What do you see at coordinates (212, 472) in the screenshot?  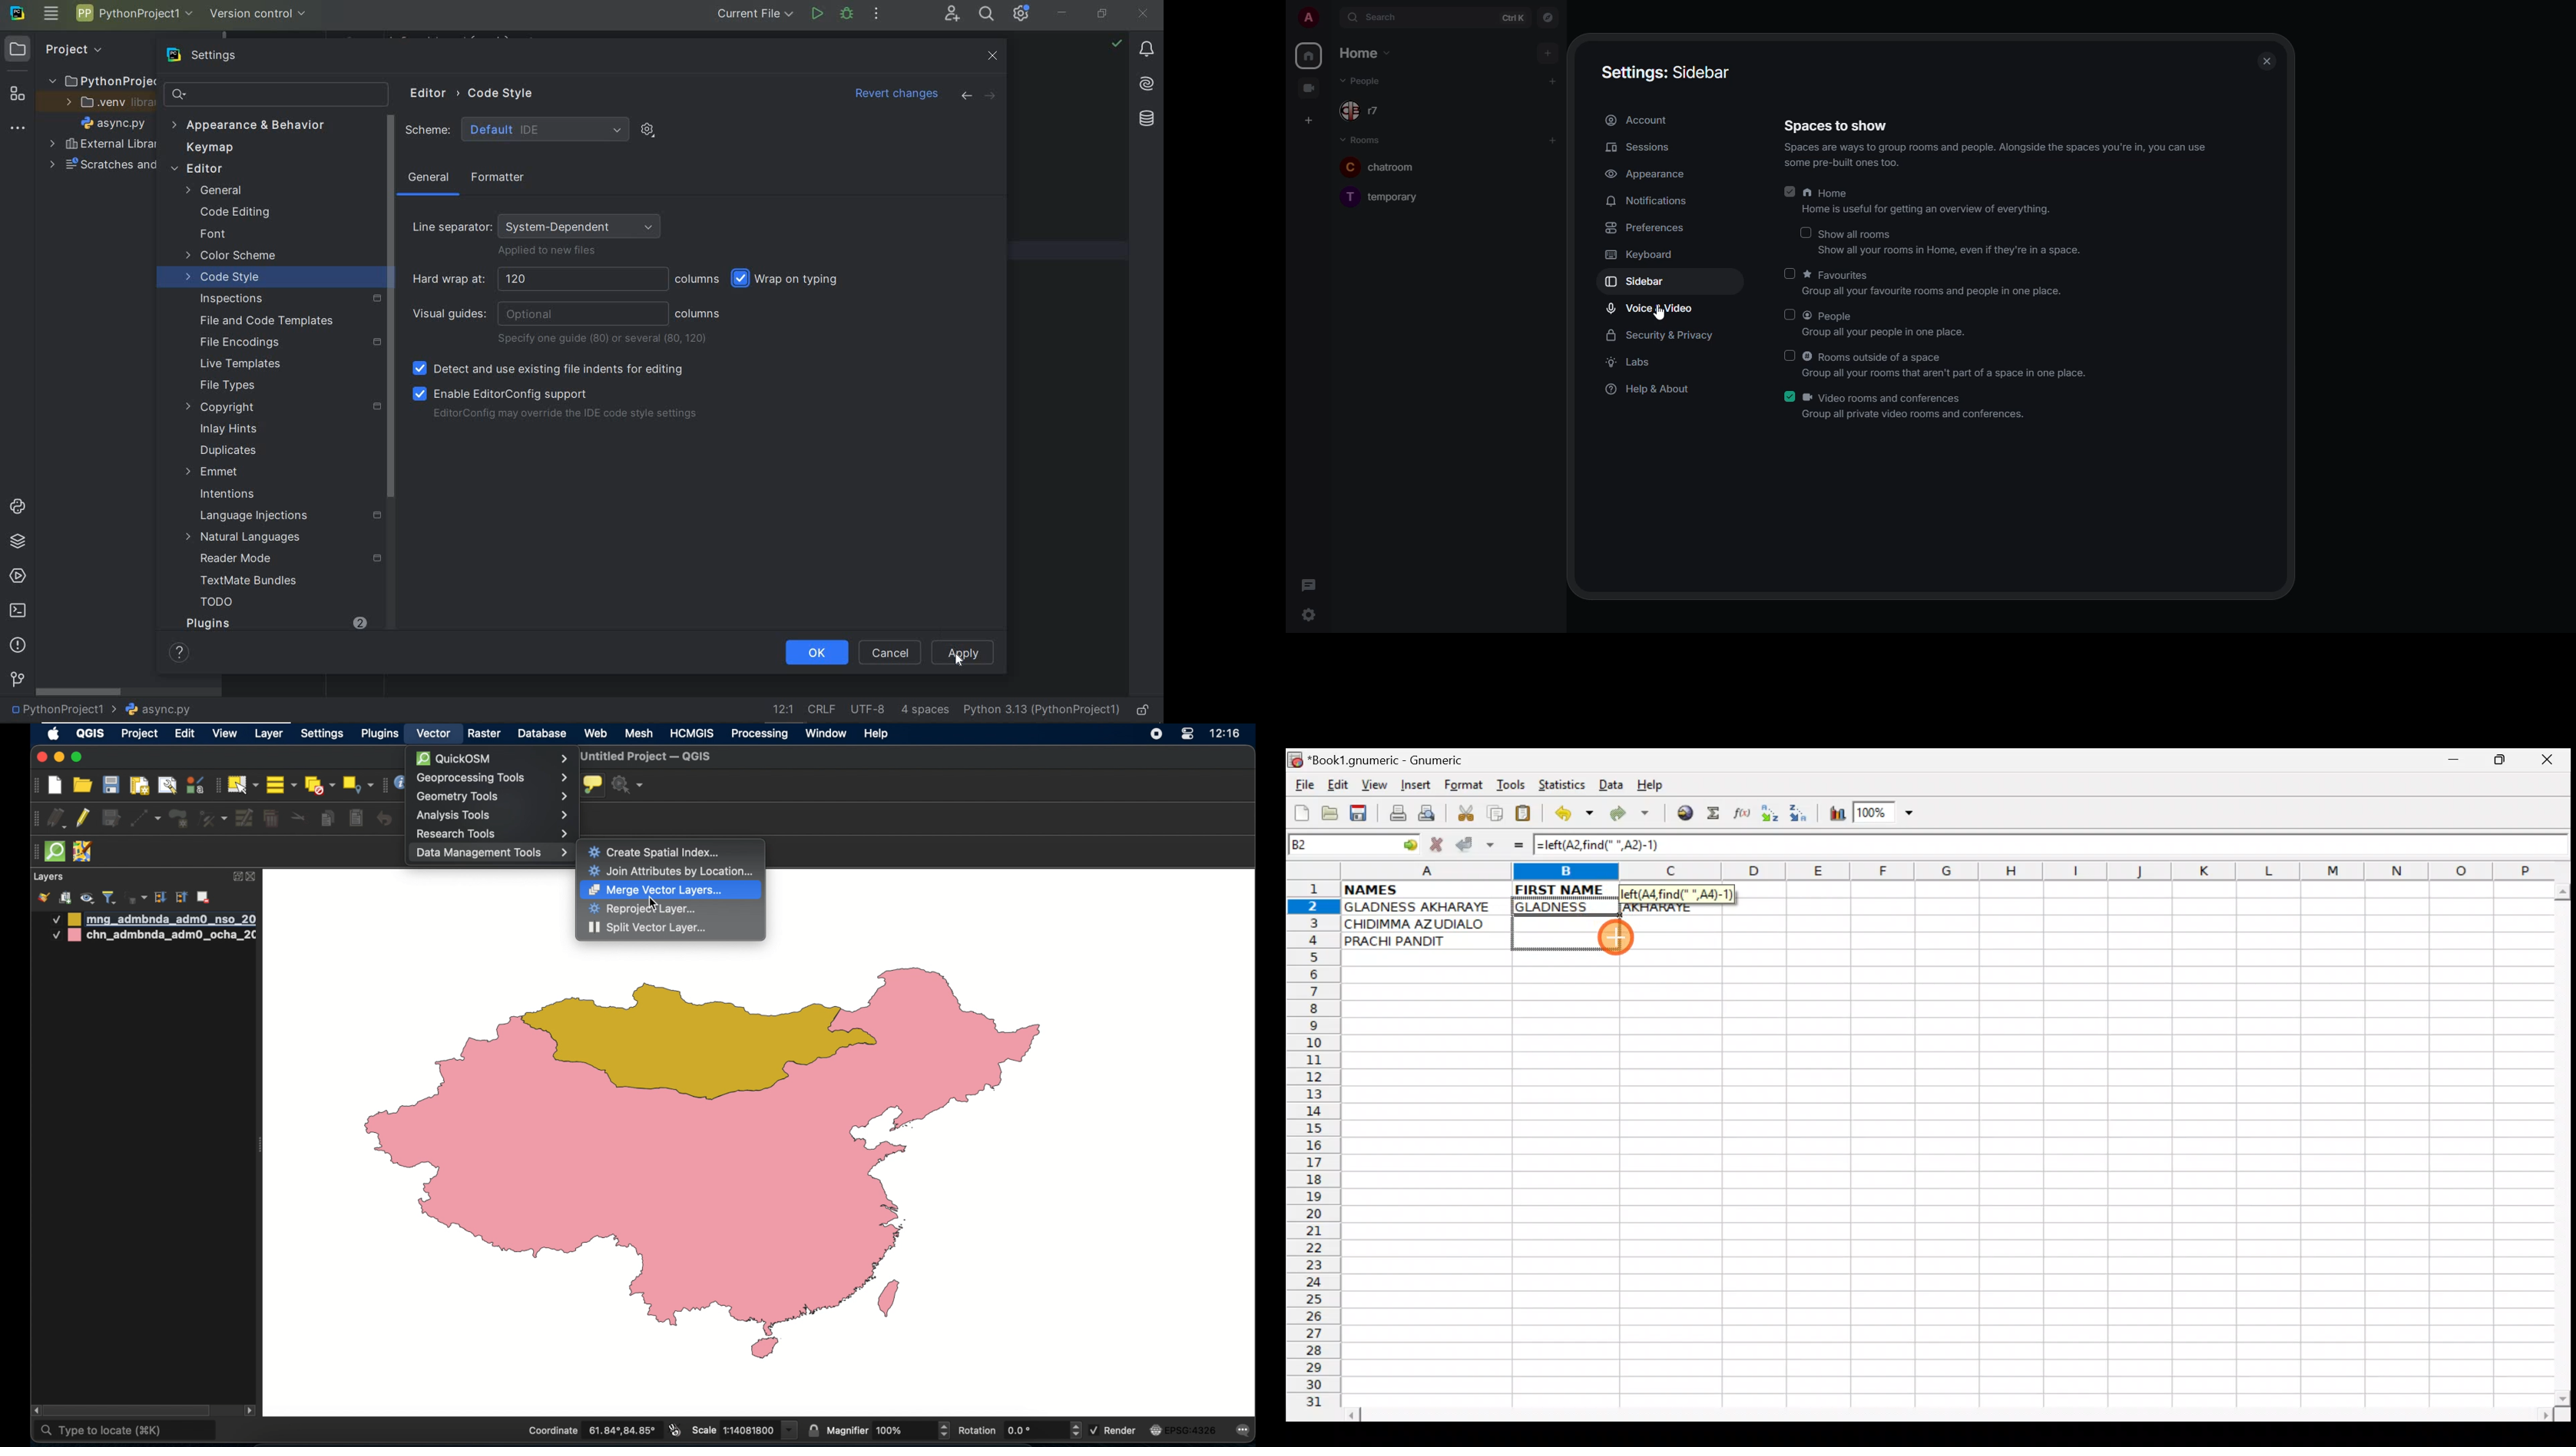 I see `Emmet` at bounding box center [212, 472].